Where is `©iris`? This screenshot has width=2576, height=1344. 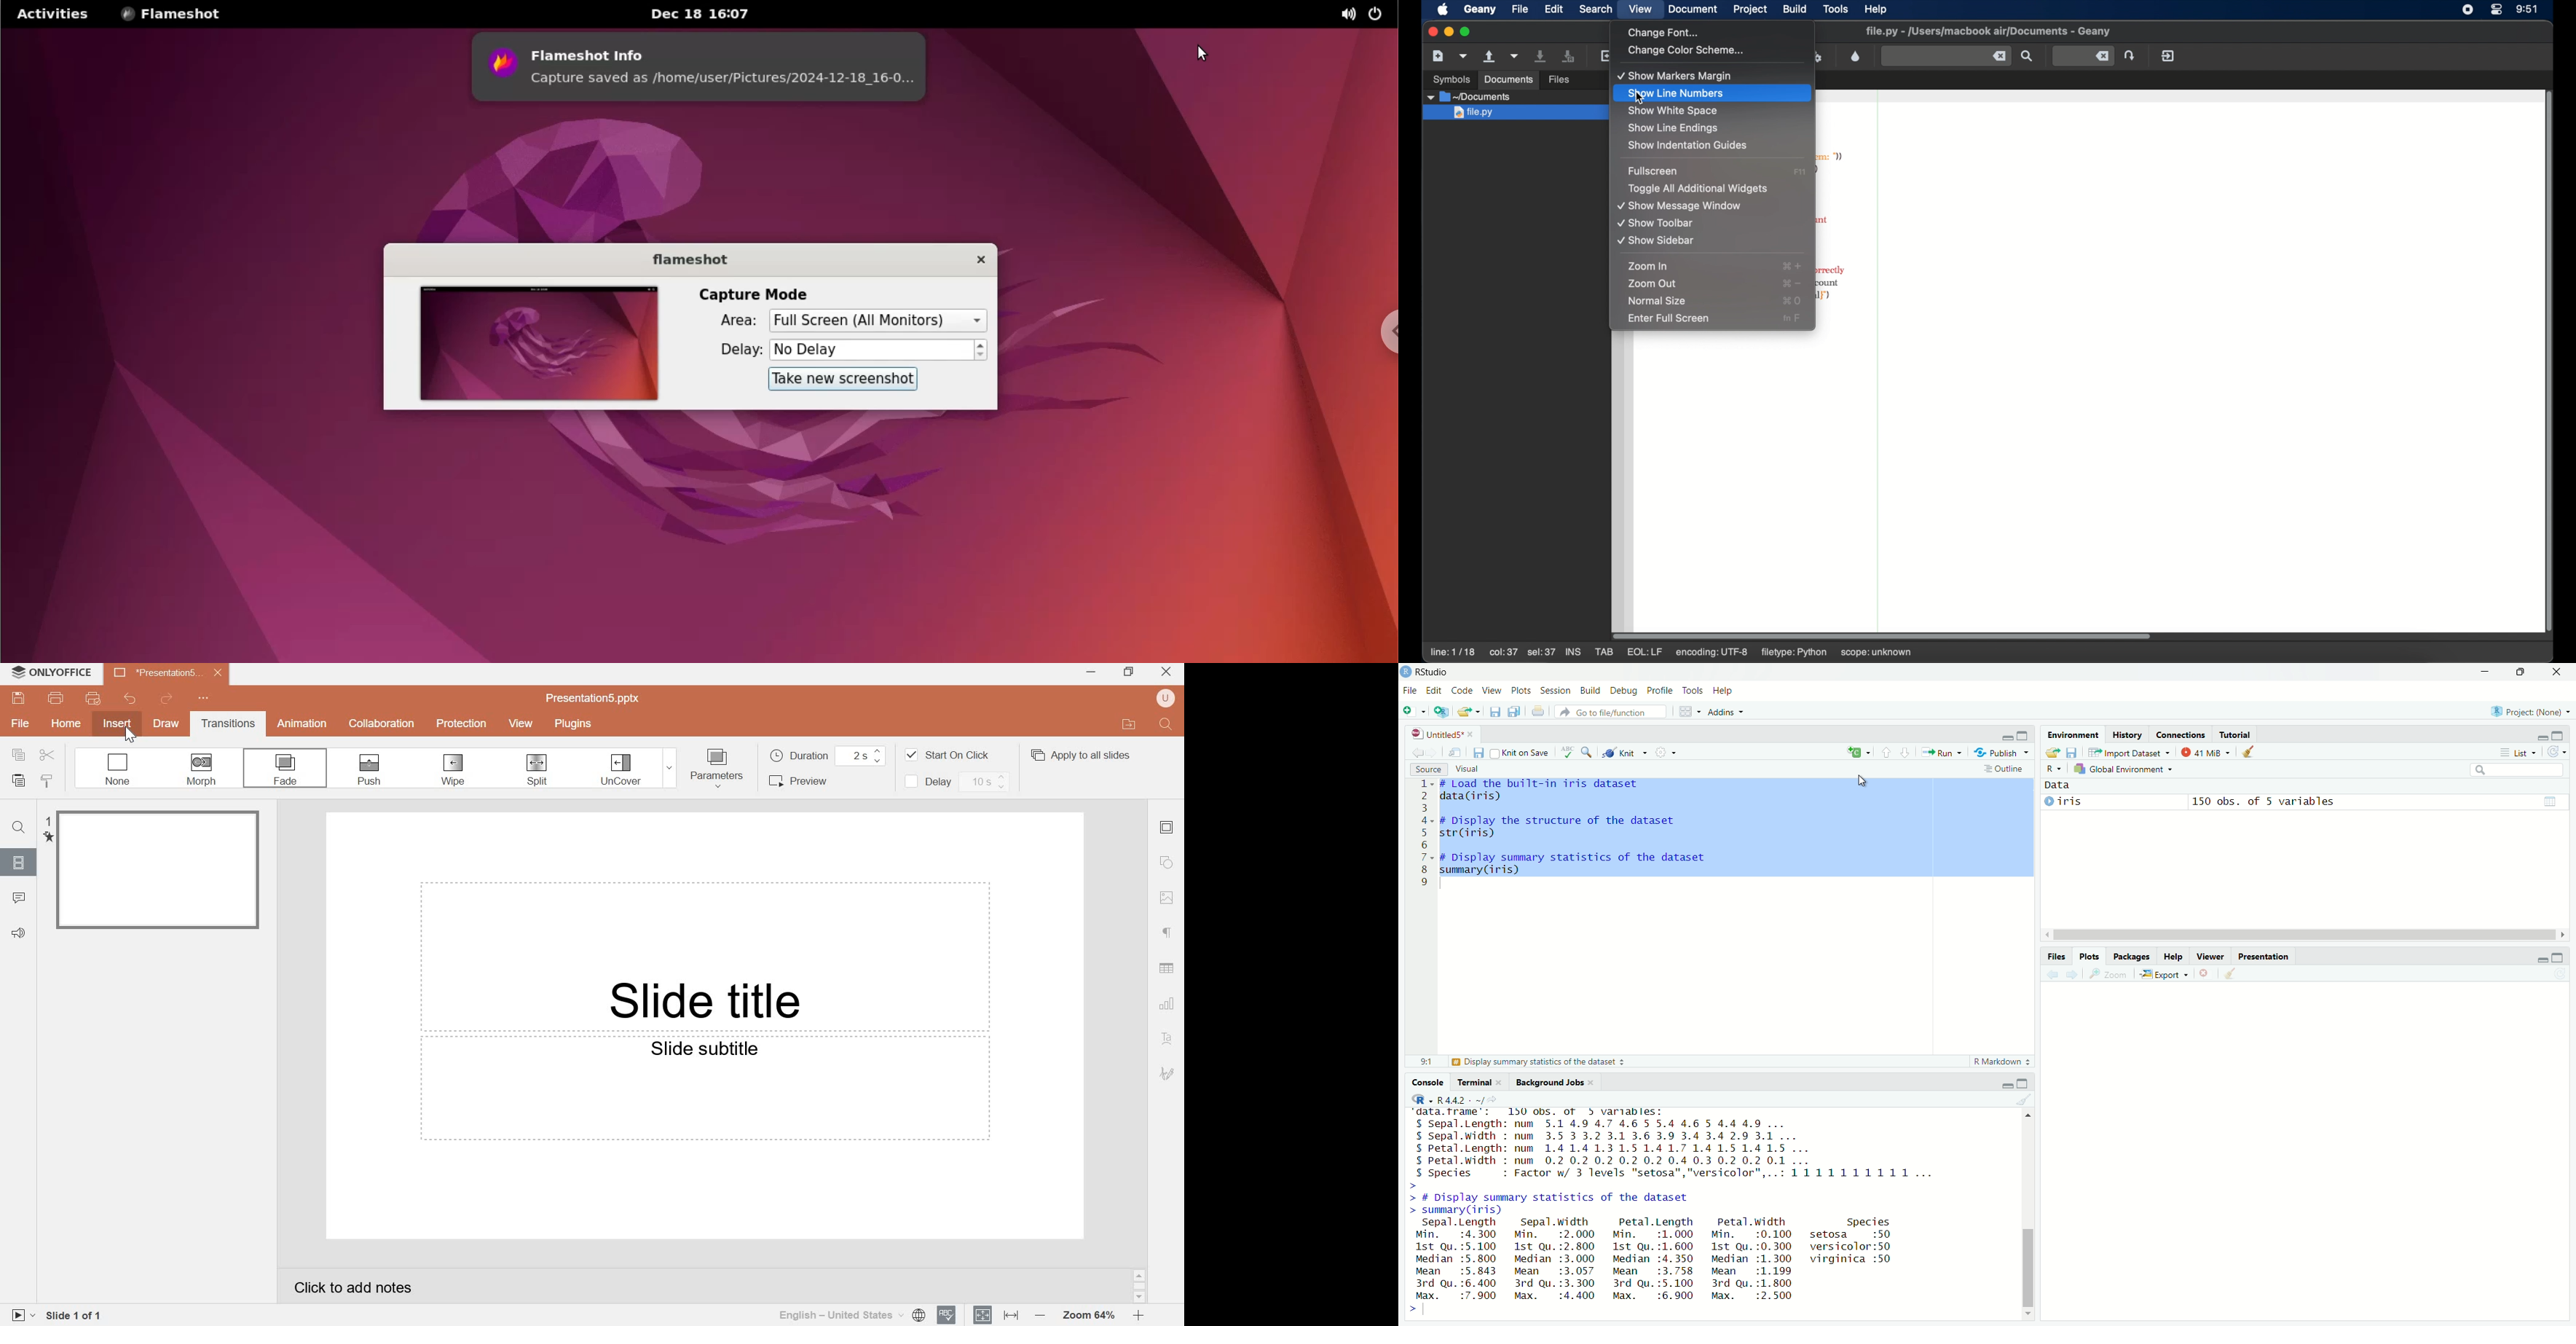
©iris is located at coordinates (2070, 802).